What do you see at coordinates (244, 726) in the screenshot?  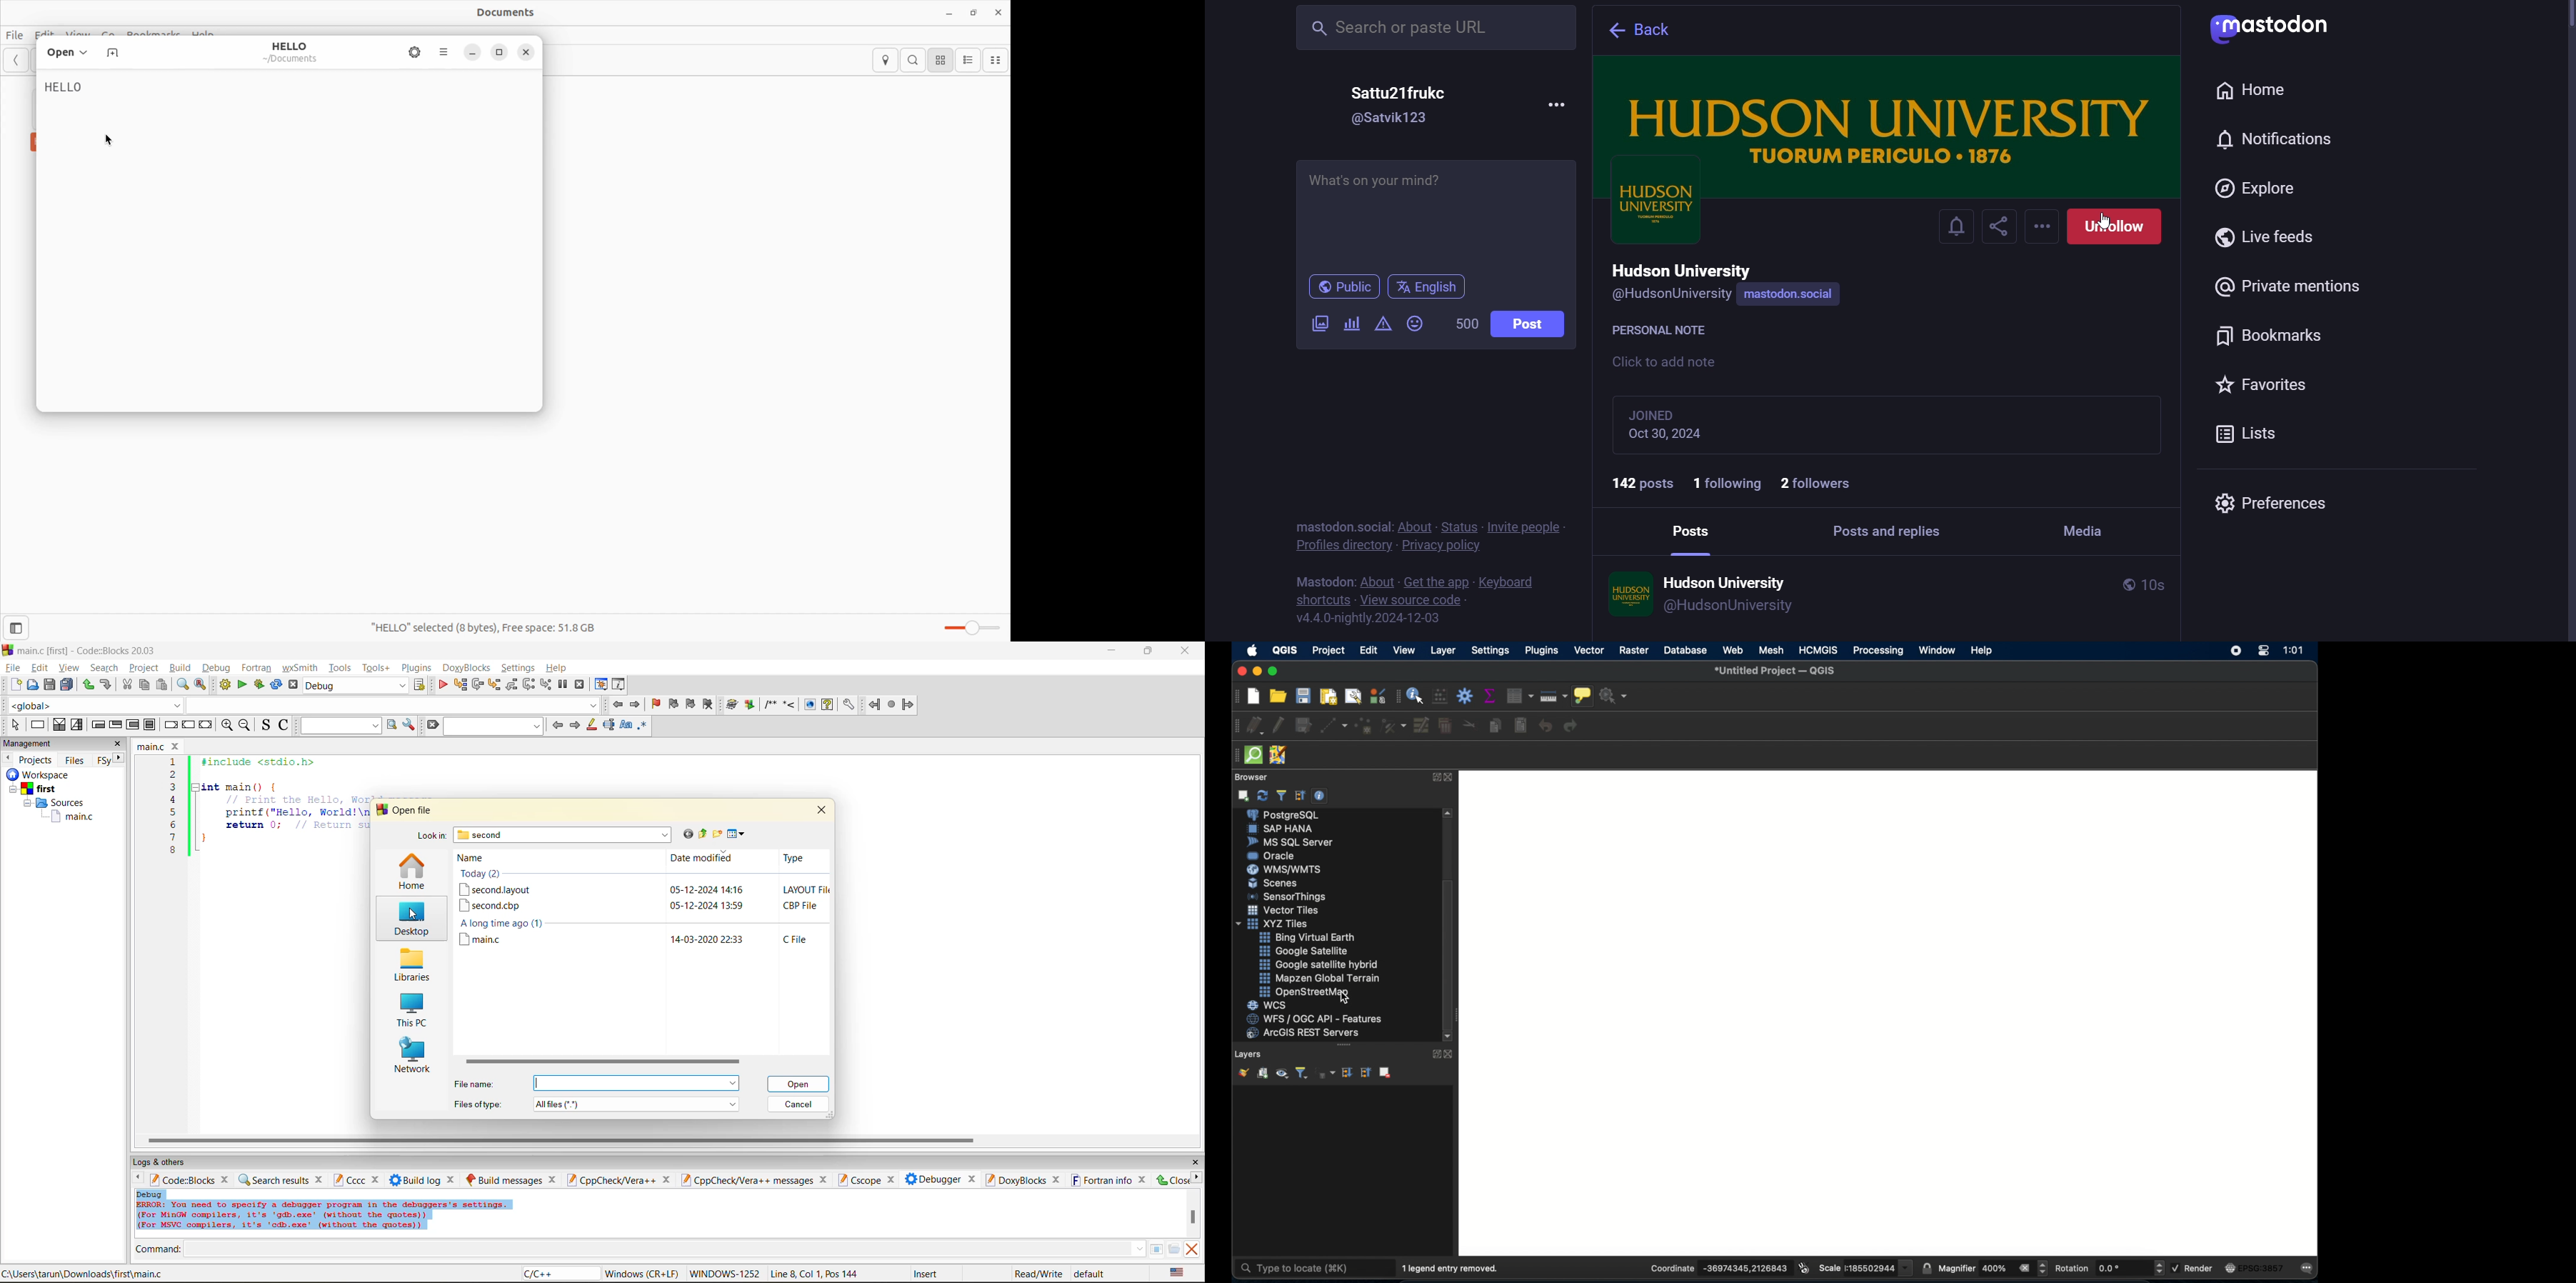 I see `zoom out` at bounding box center [244, 726].